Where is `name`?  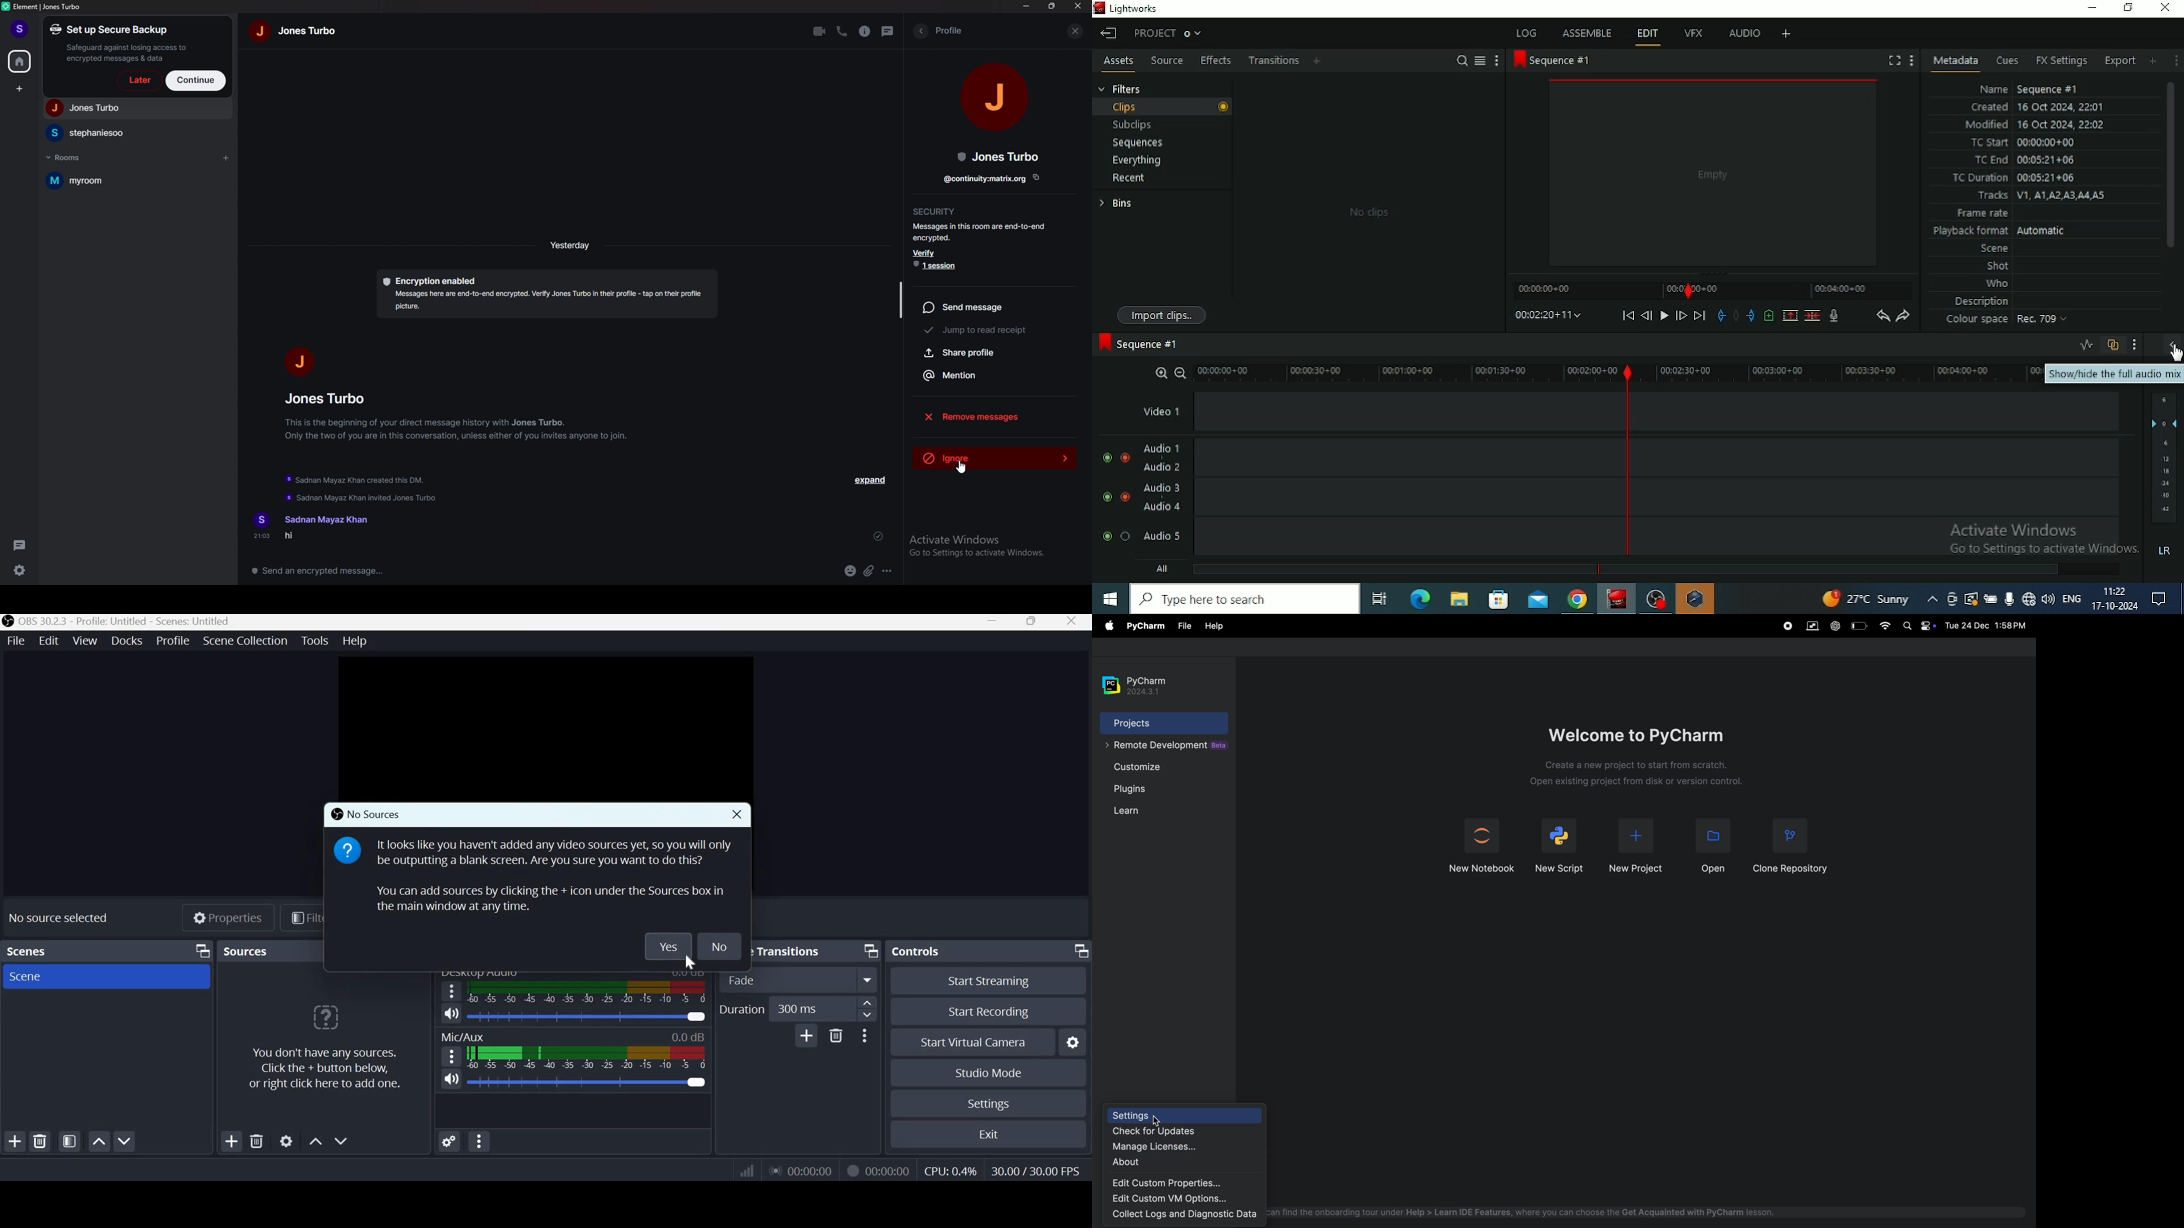
name is located at coordinates (296, 30).